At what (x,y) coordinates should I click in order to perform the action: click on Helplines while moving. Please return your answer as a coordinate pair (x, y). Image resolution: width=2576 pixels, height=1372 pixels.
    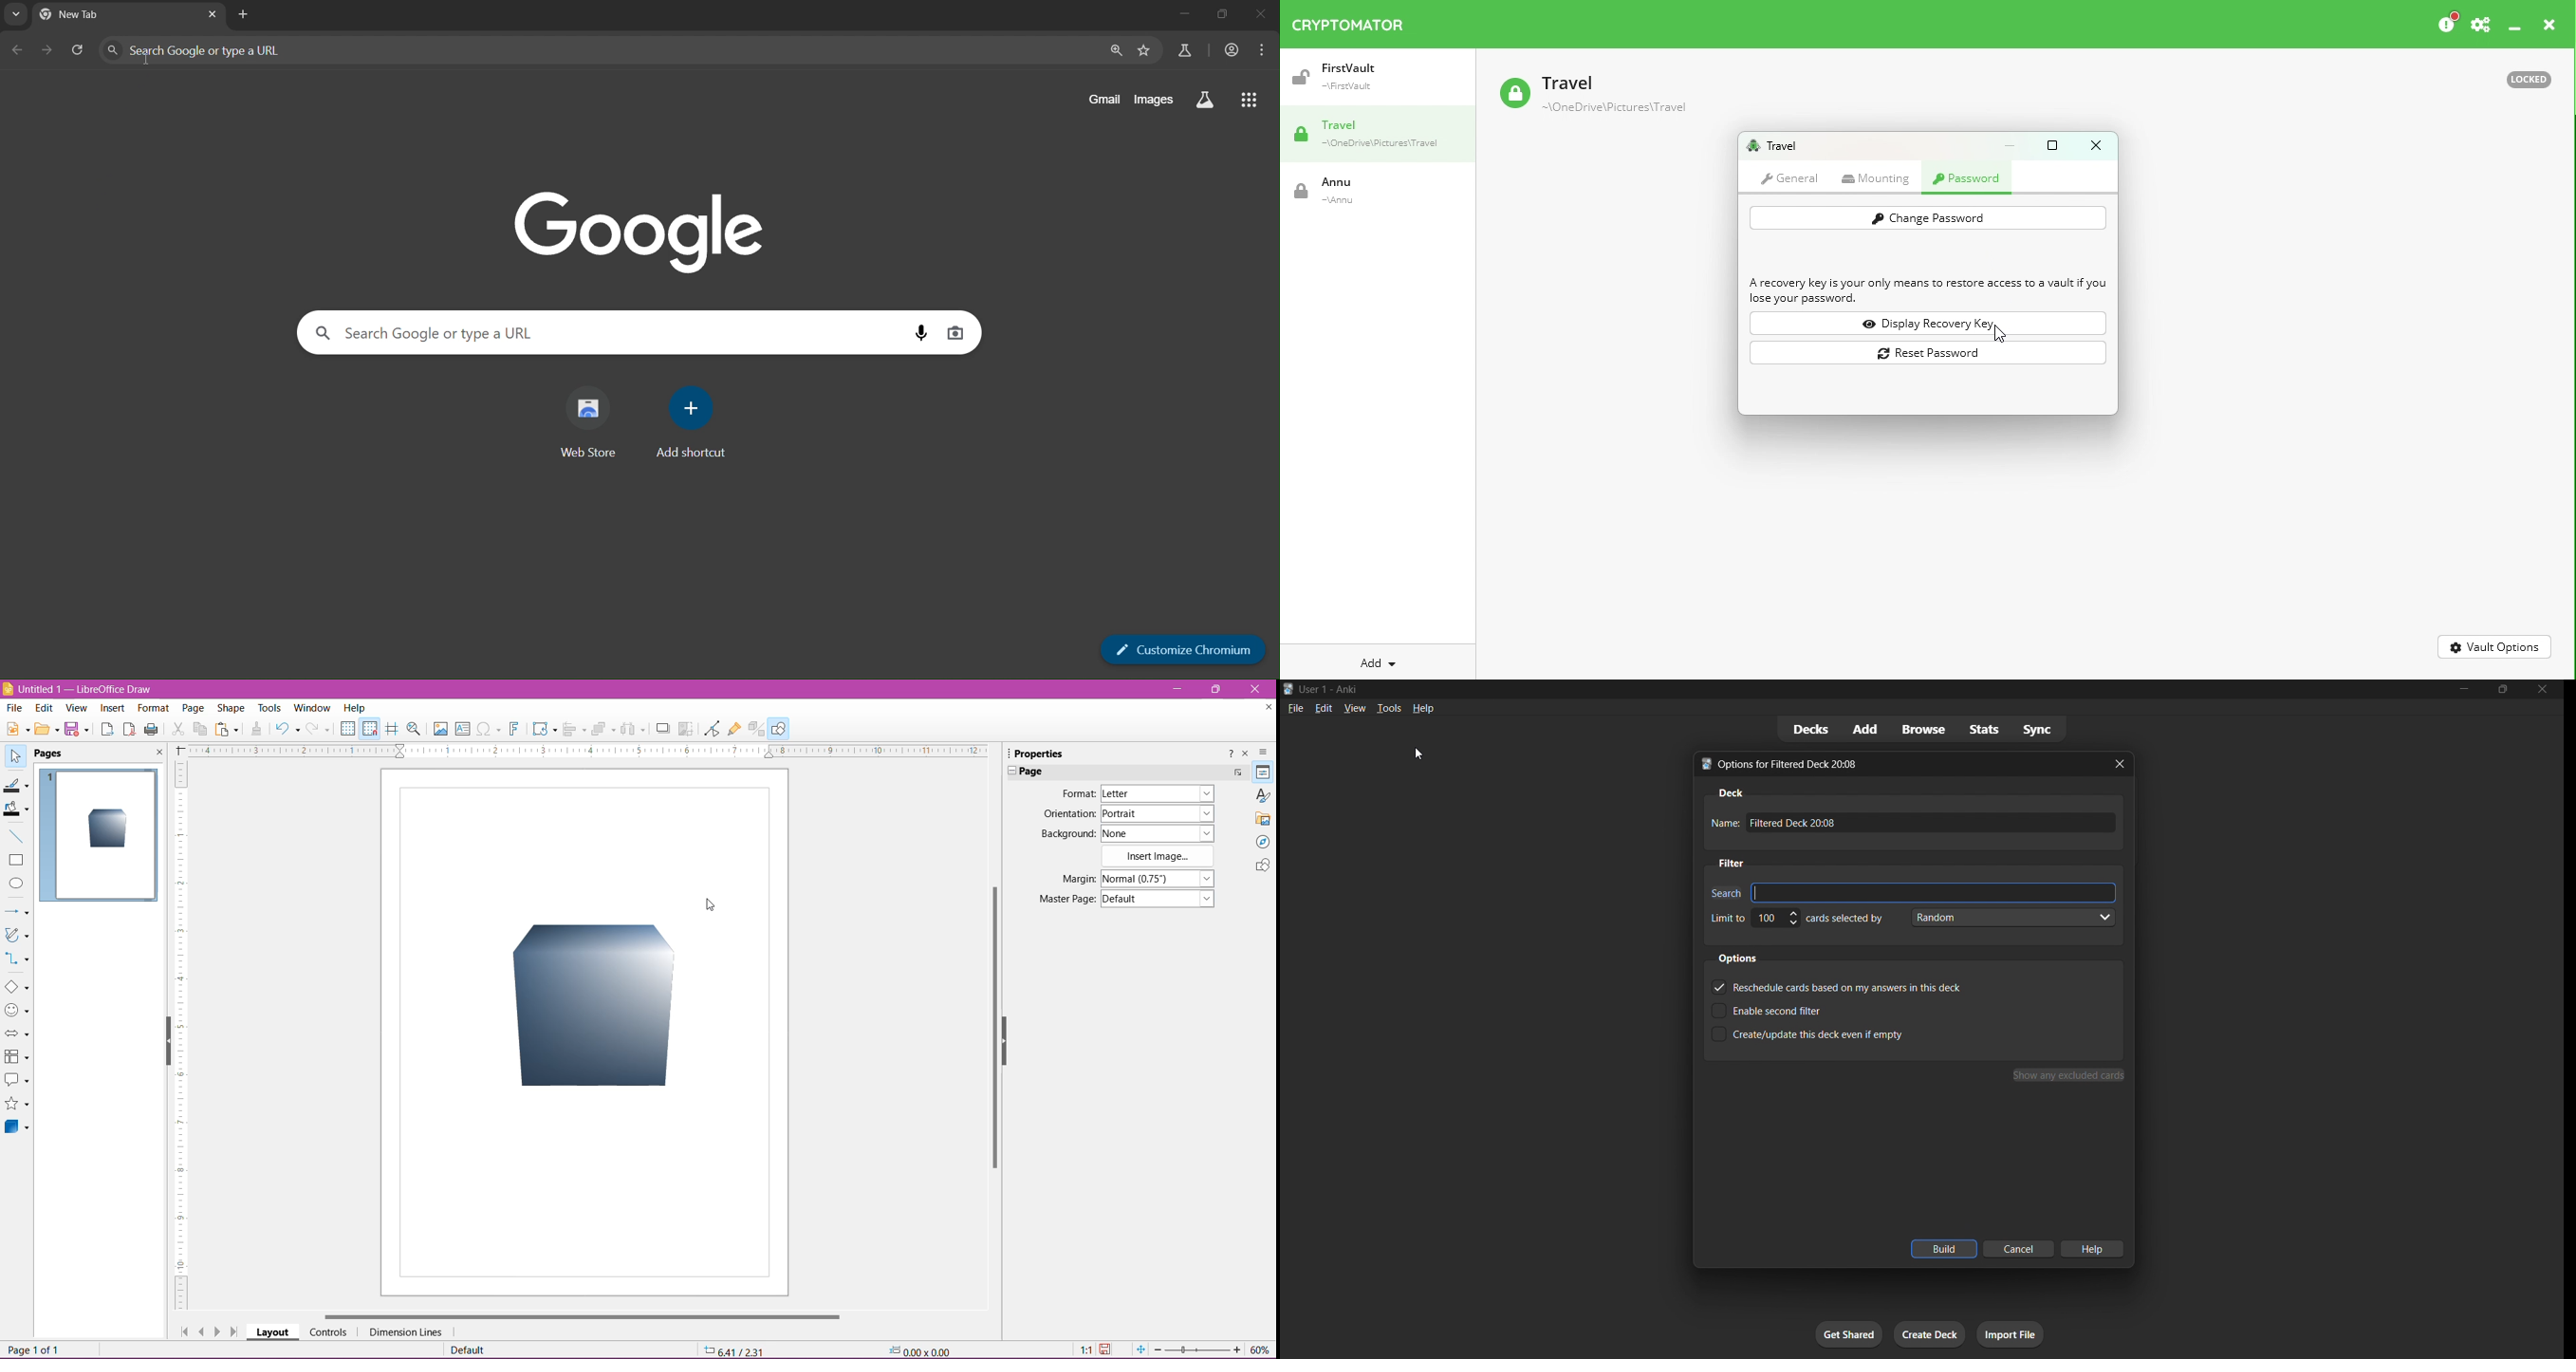
    Looking at the image, I should click on (392, 729).